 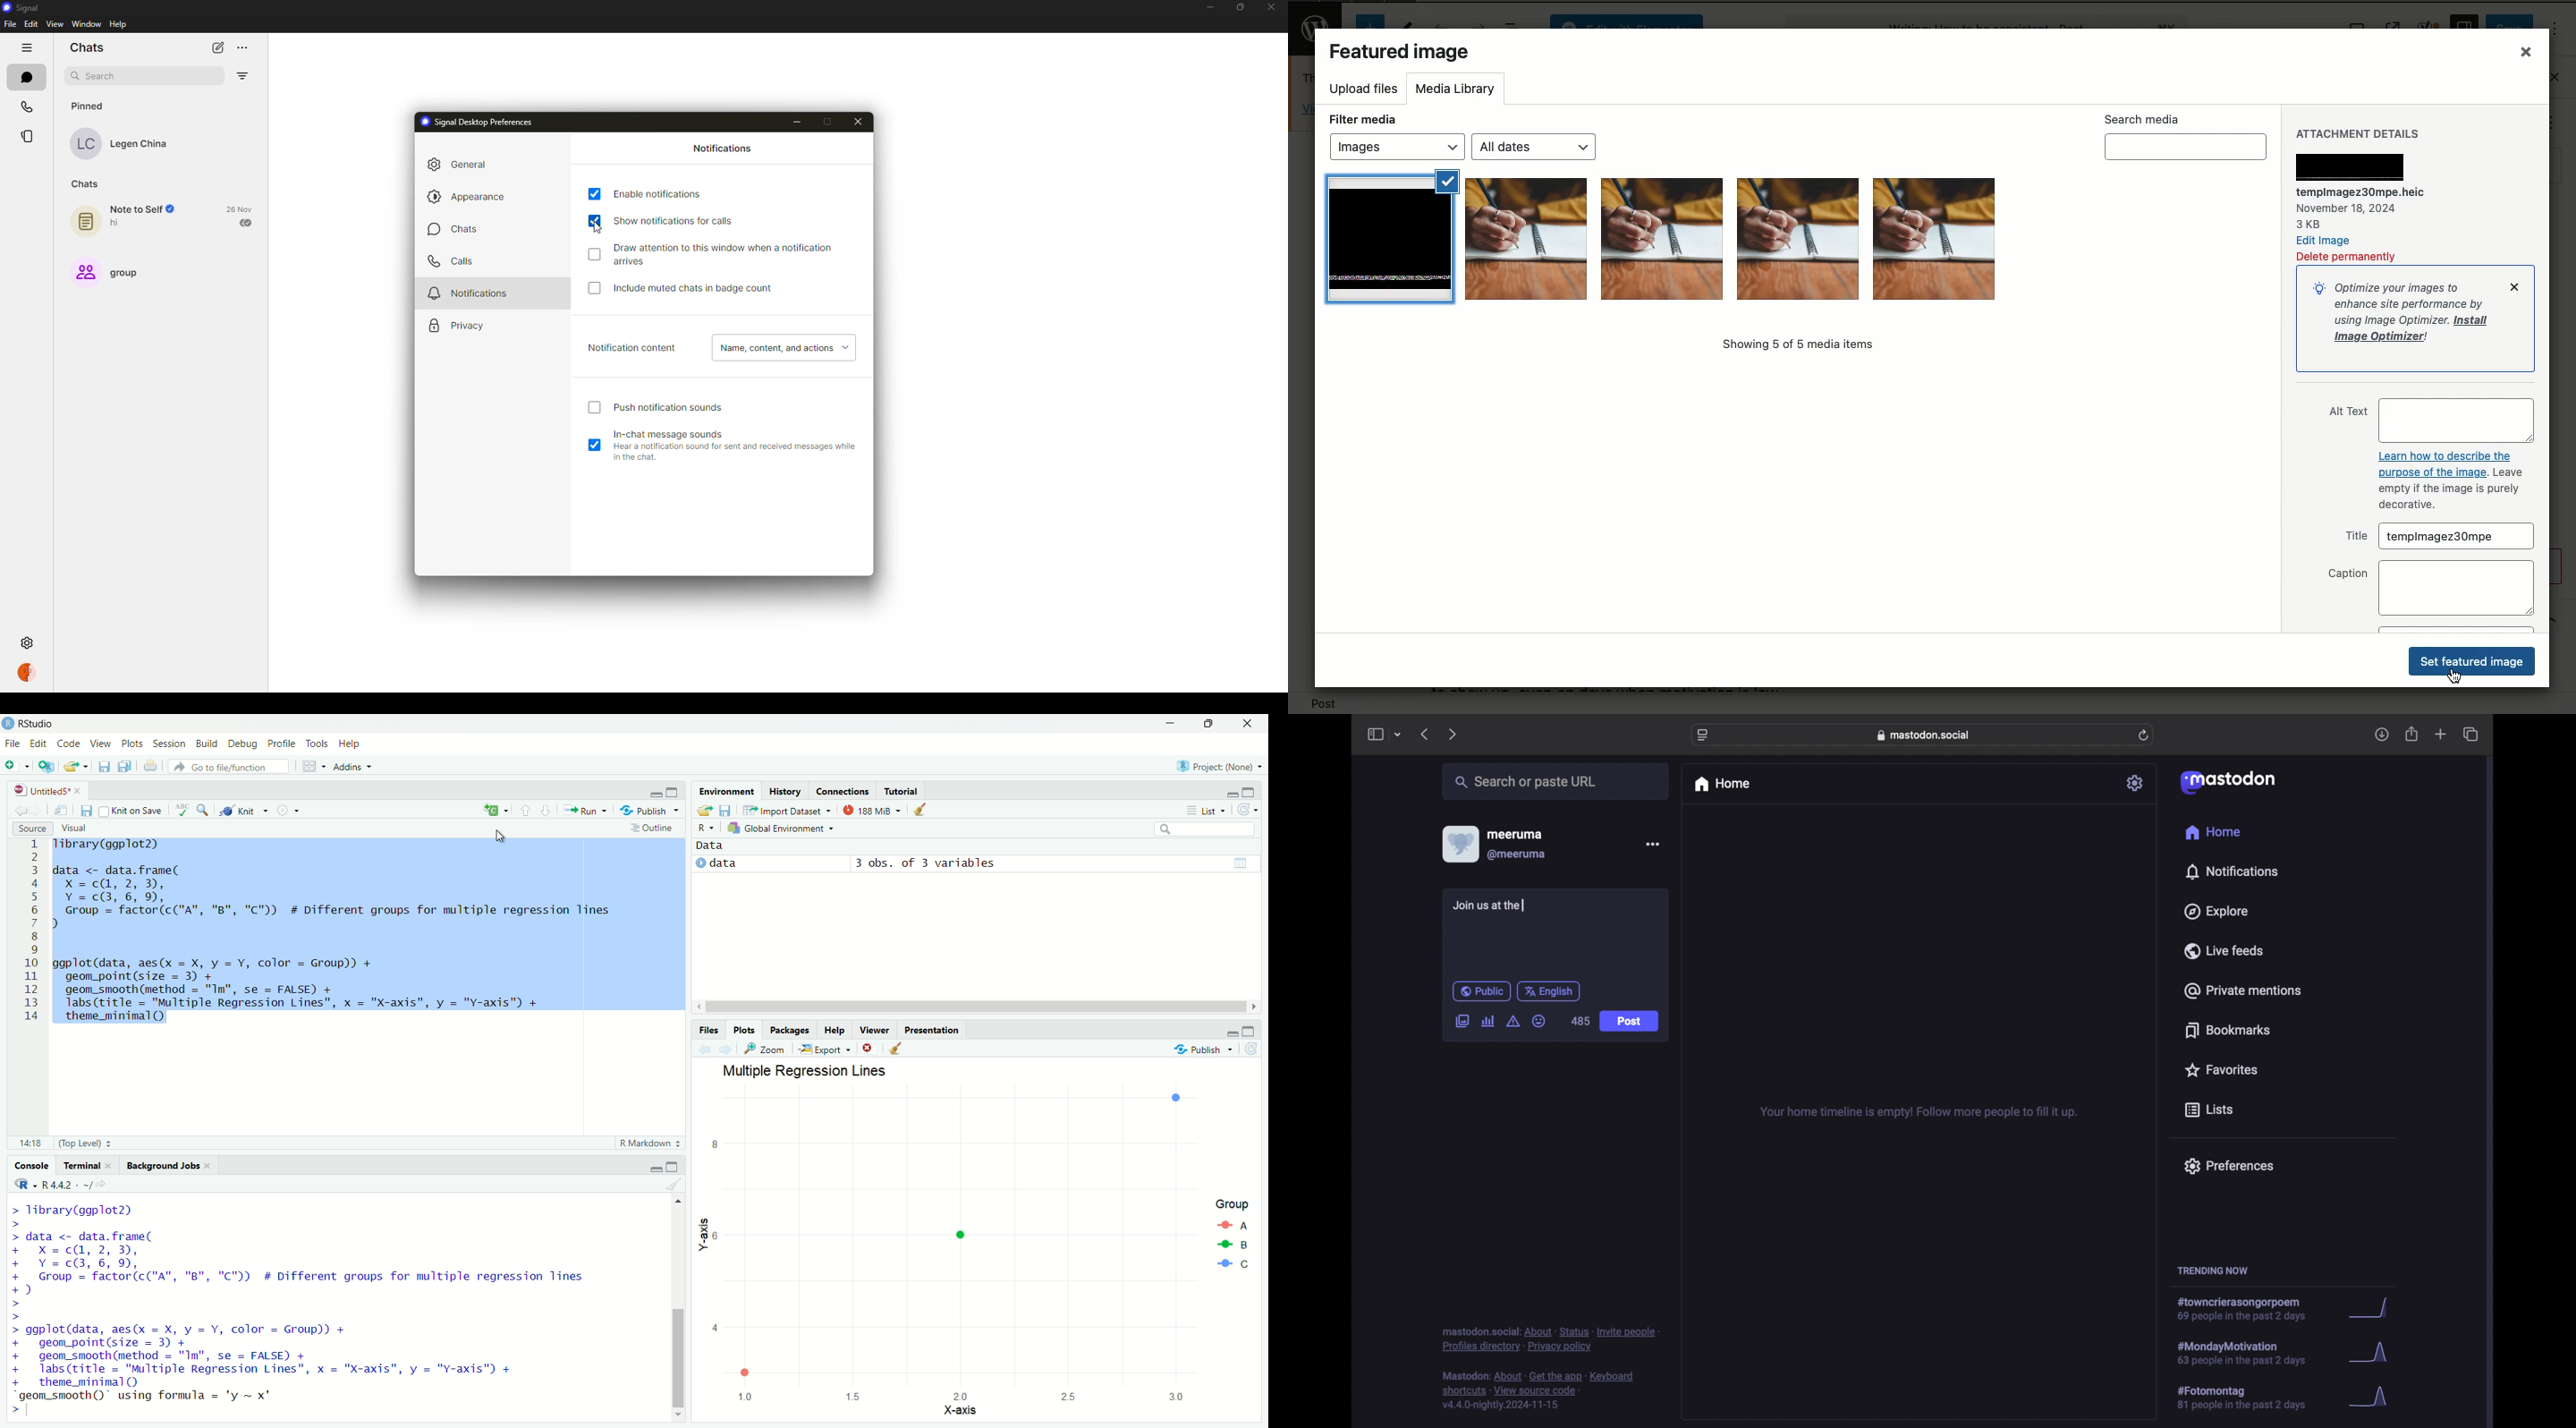 What do you see at coordinates (1255, 1050) in the screenshot?
I see `refresh` at bounding box center [1255, 1050].